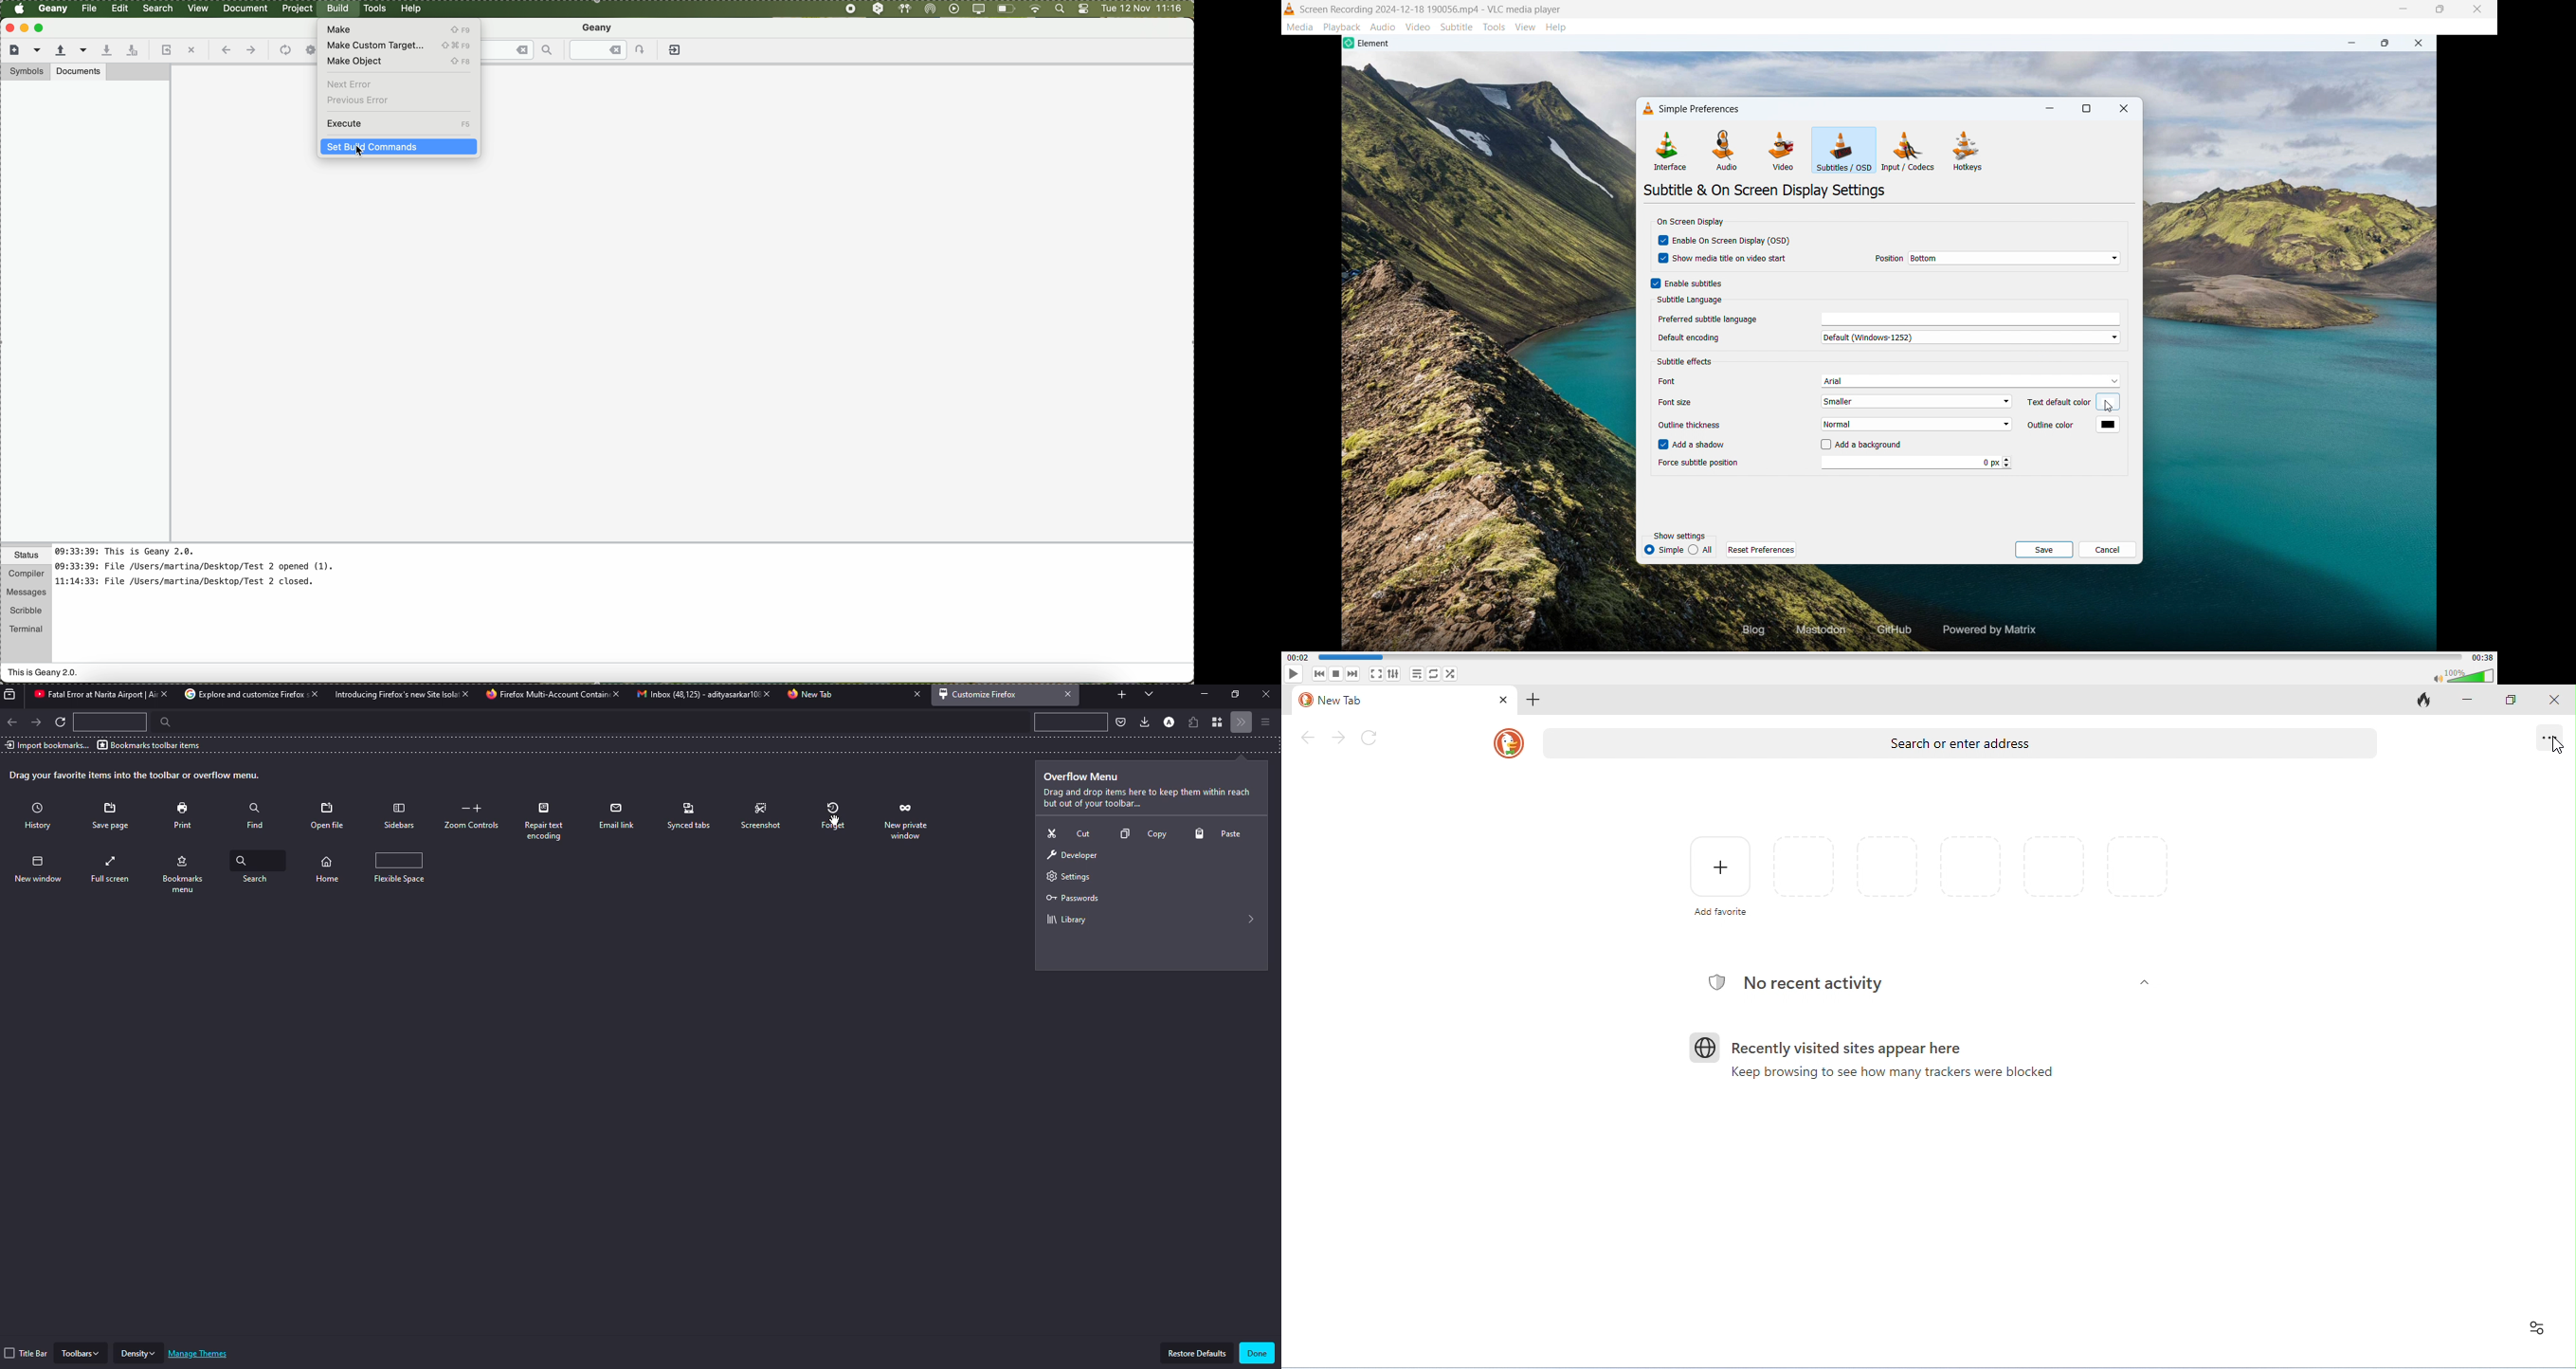 This screenshot has width=2576, height=1372. I want to click on email link, so click(618, 816).